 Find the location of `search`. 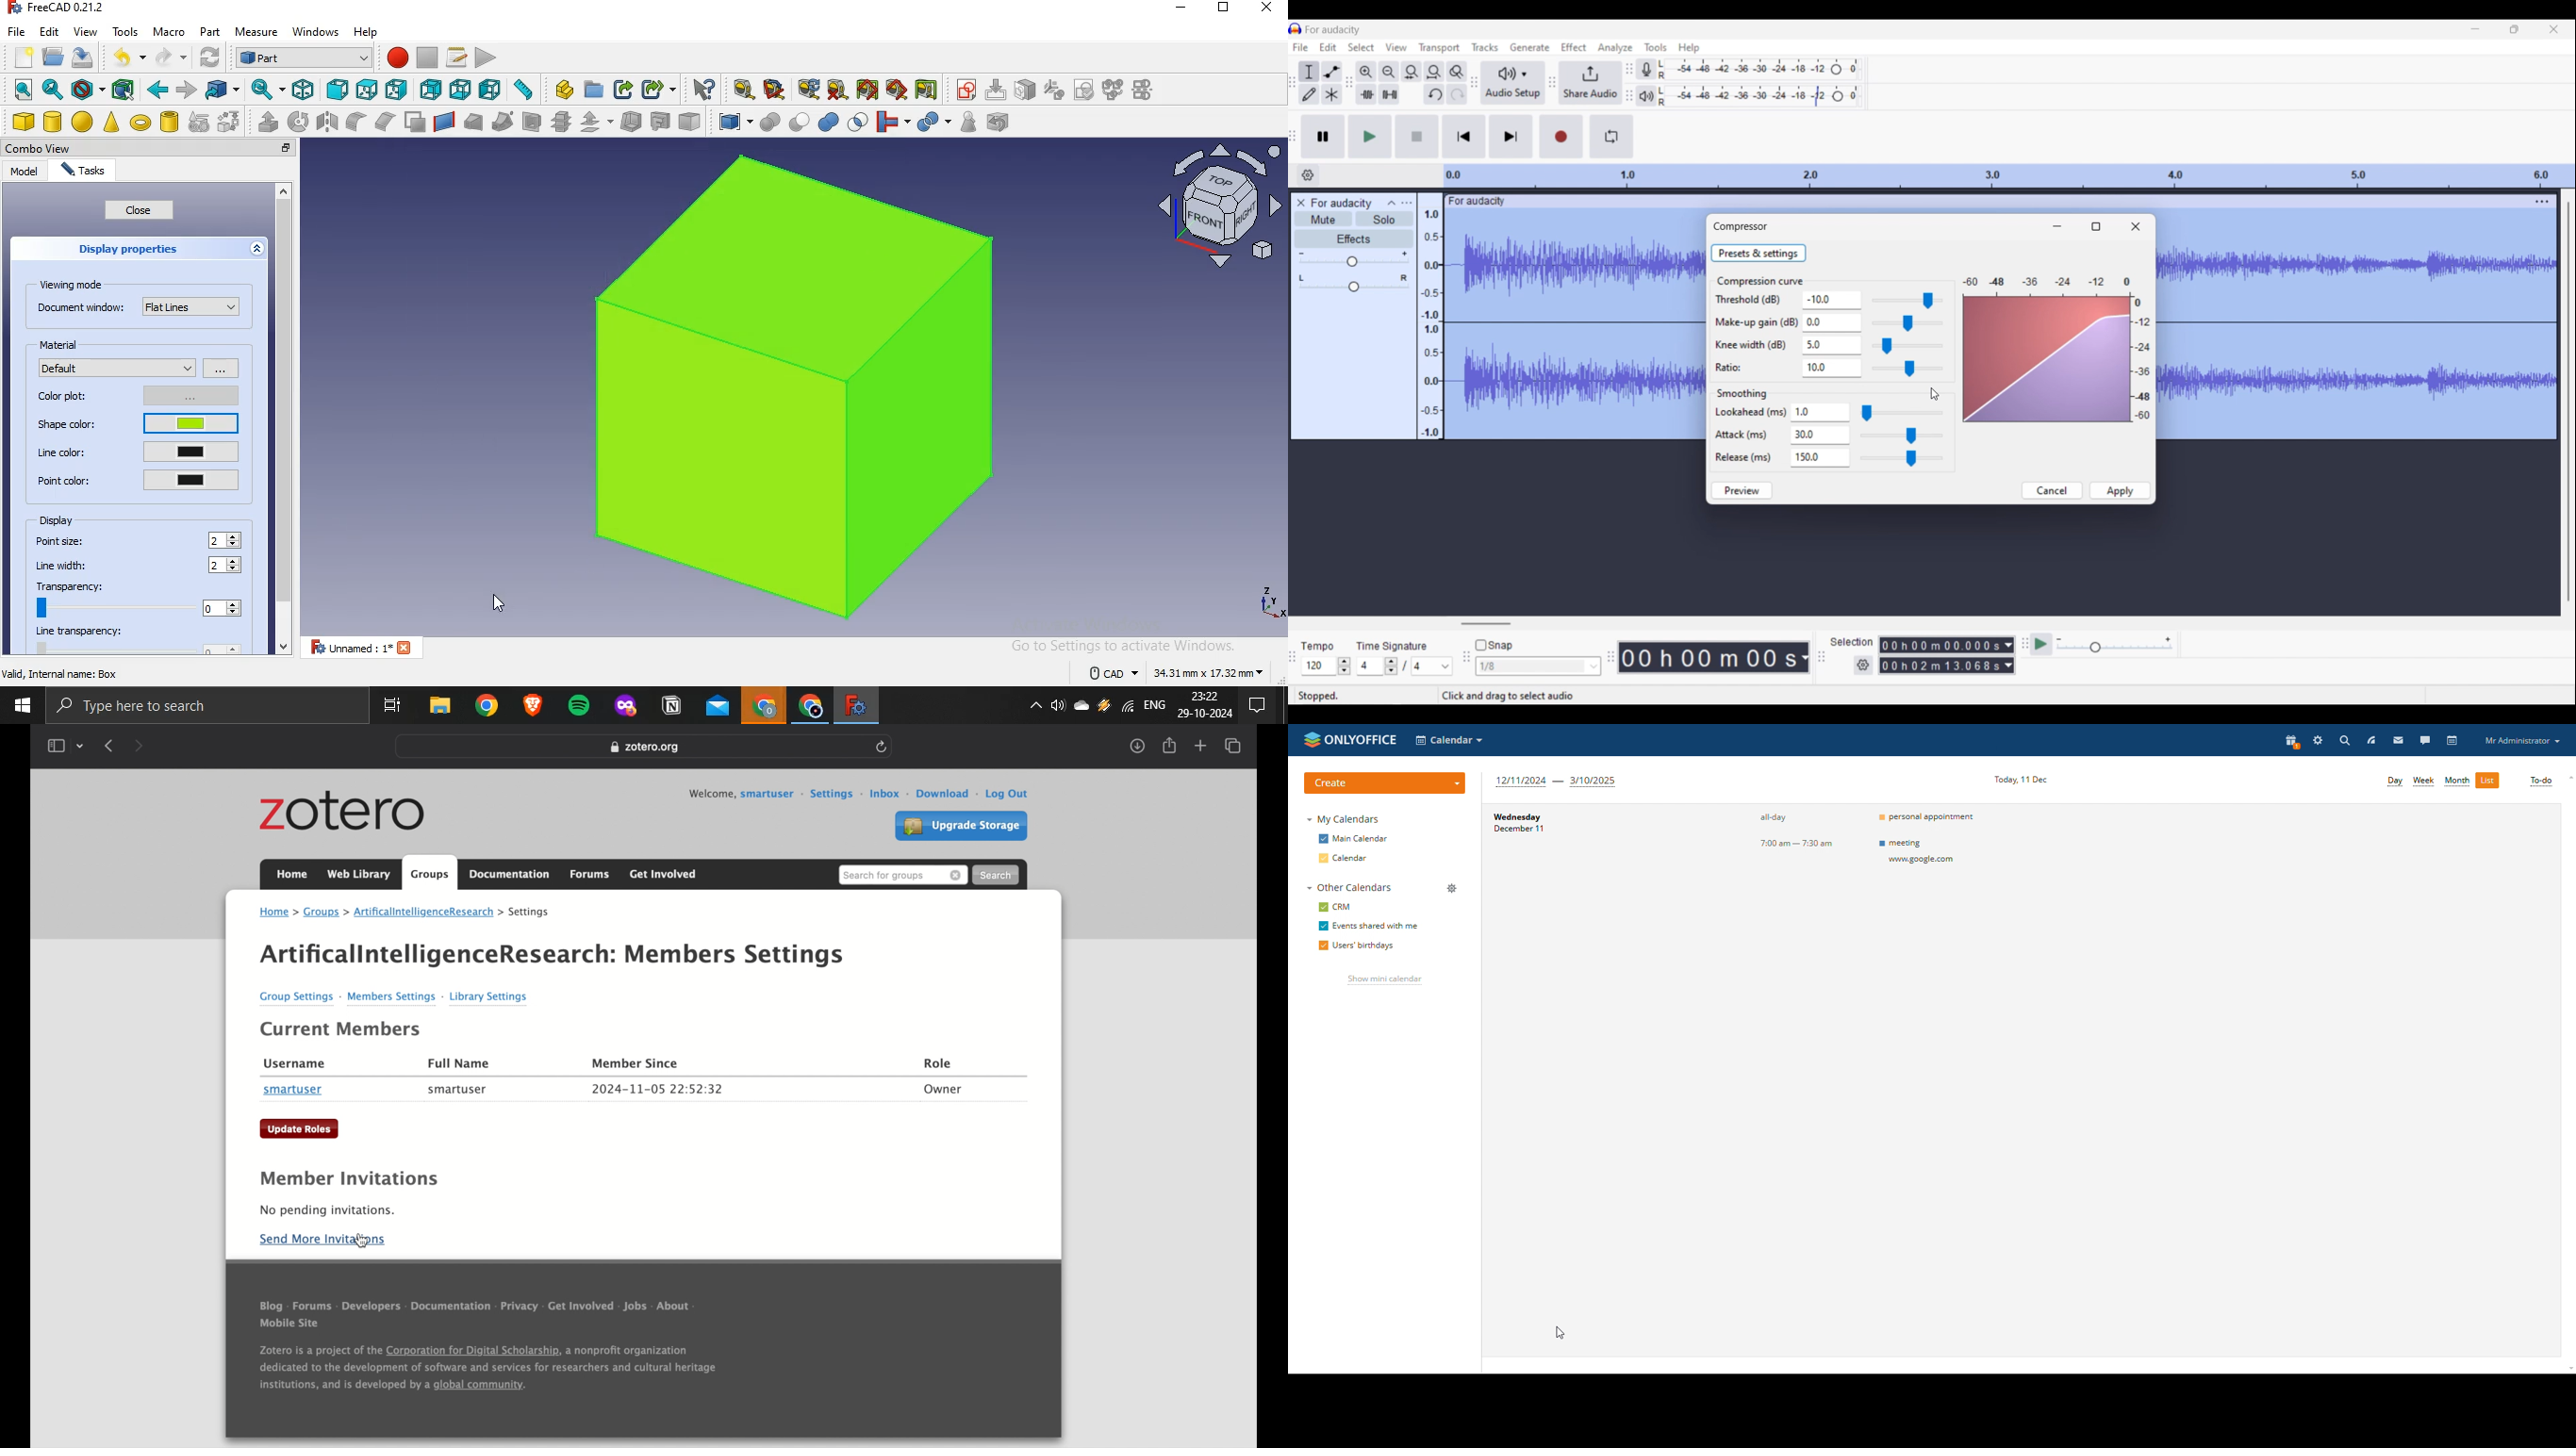

search is located at coordinates (2343, 741).